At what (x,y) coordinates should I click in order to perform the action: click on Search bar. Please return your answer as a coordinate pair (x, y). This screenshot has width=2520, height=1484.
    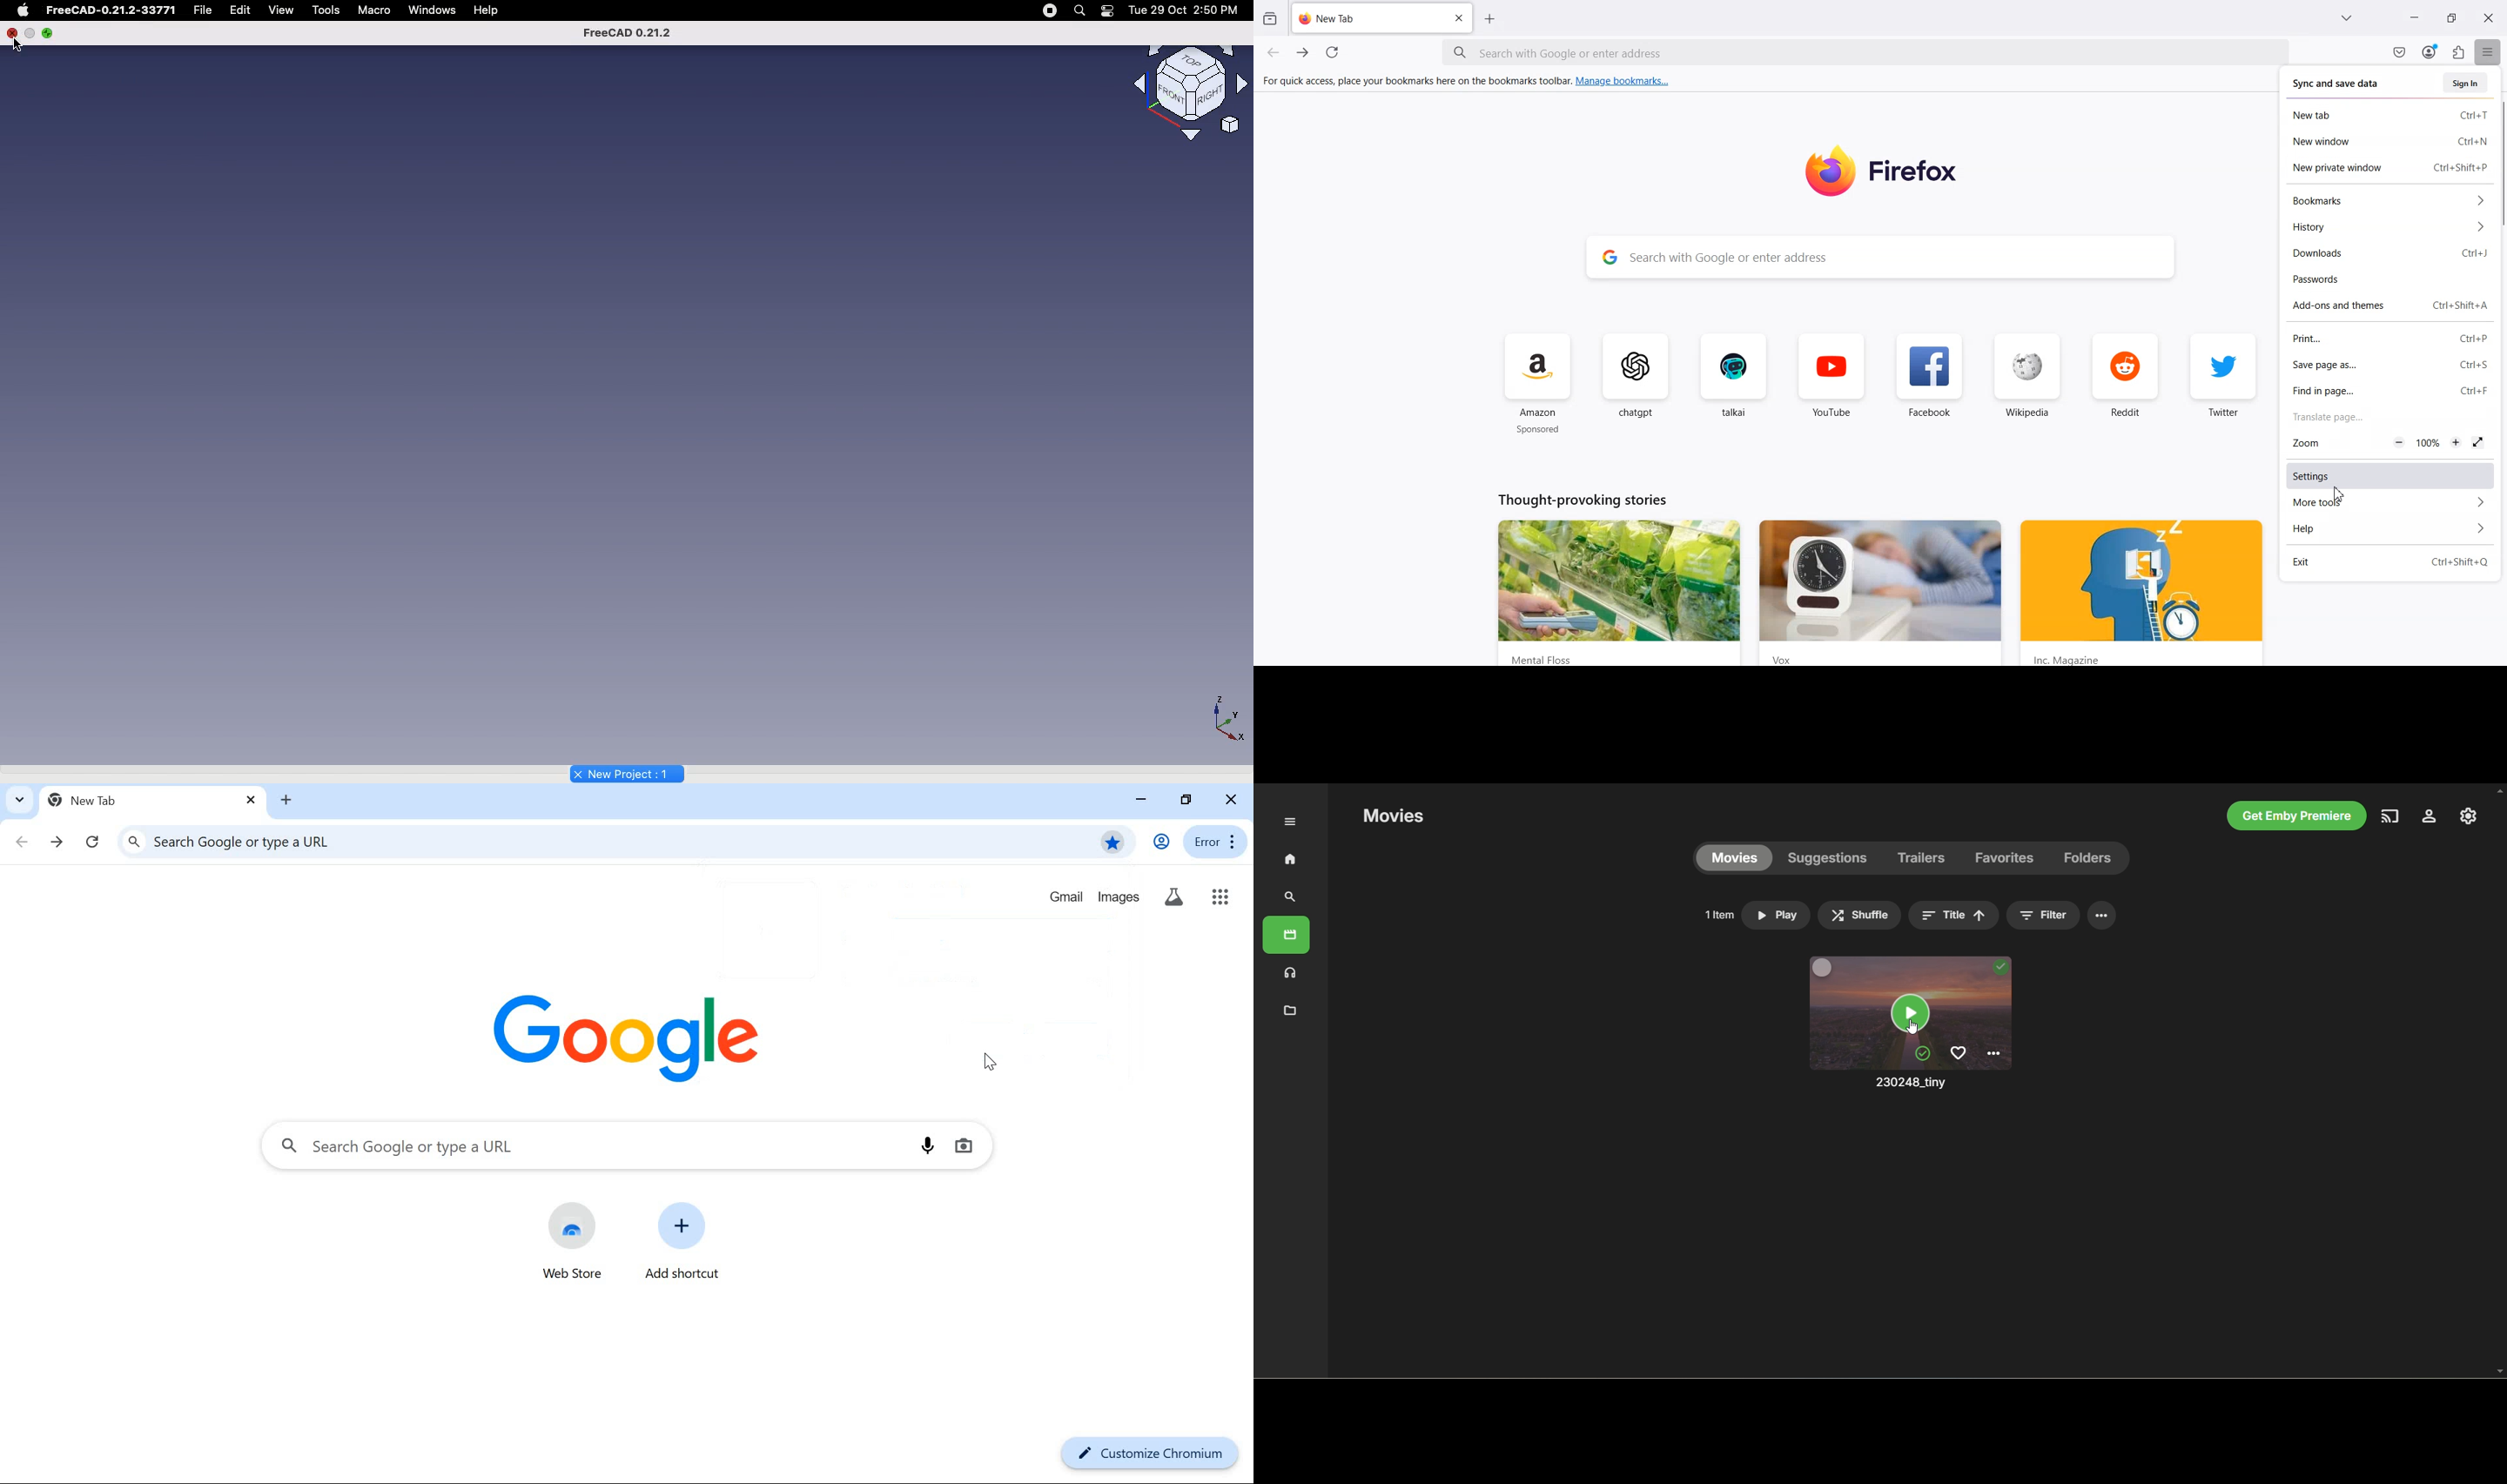
    Looking at the image, I should click on (1880, 255).